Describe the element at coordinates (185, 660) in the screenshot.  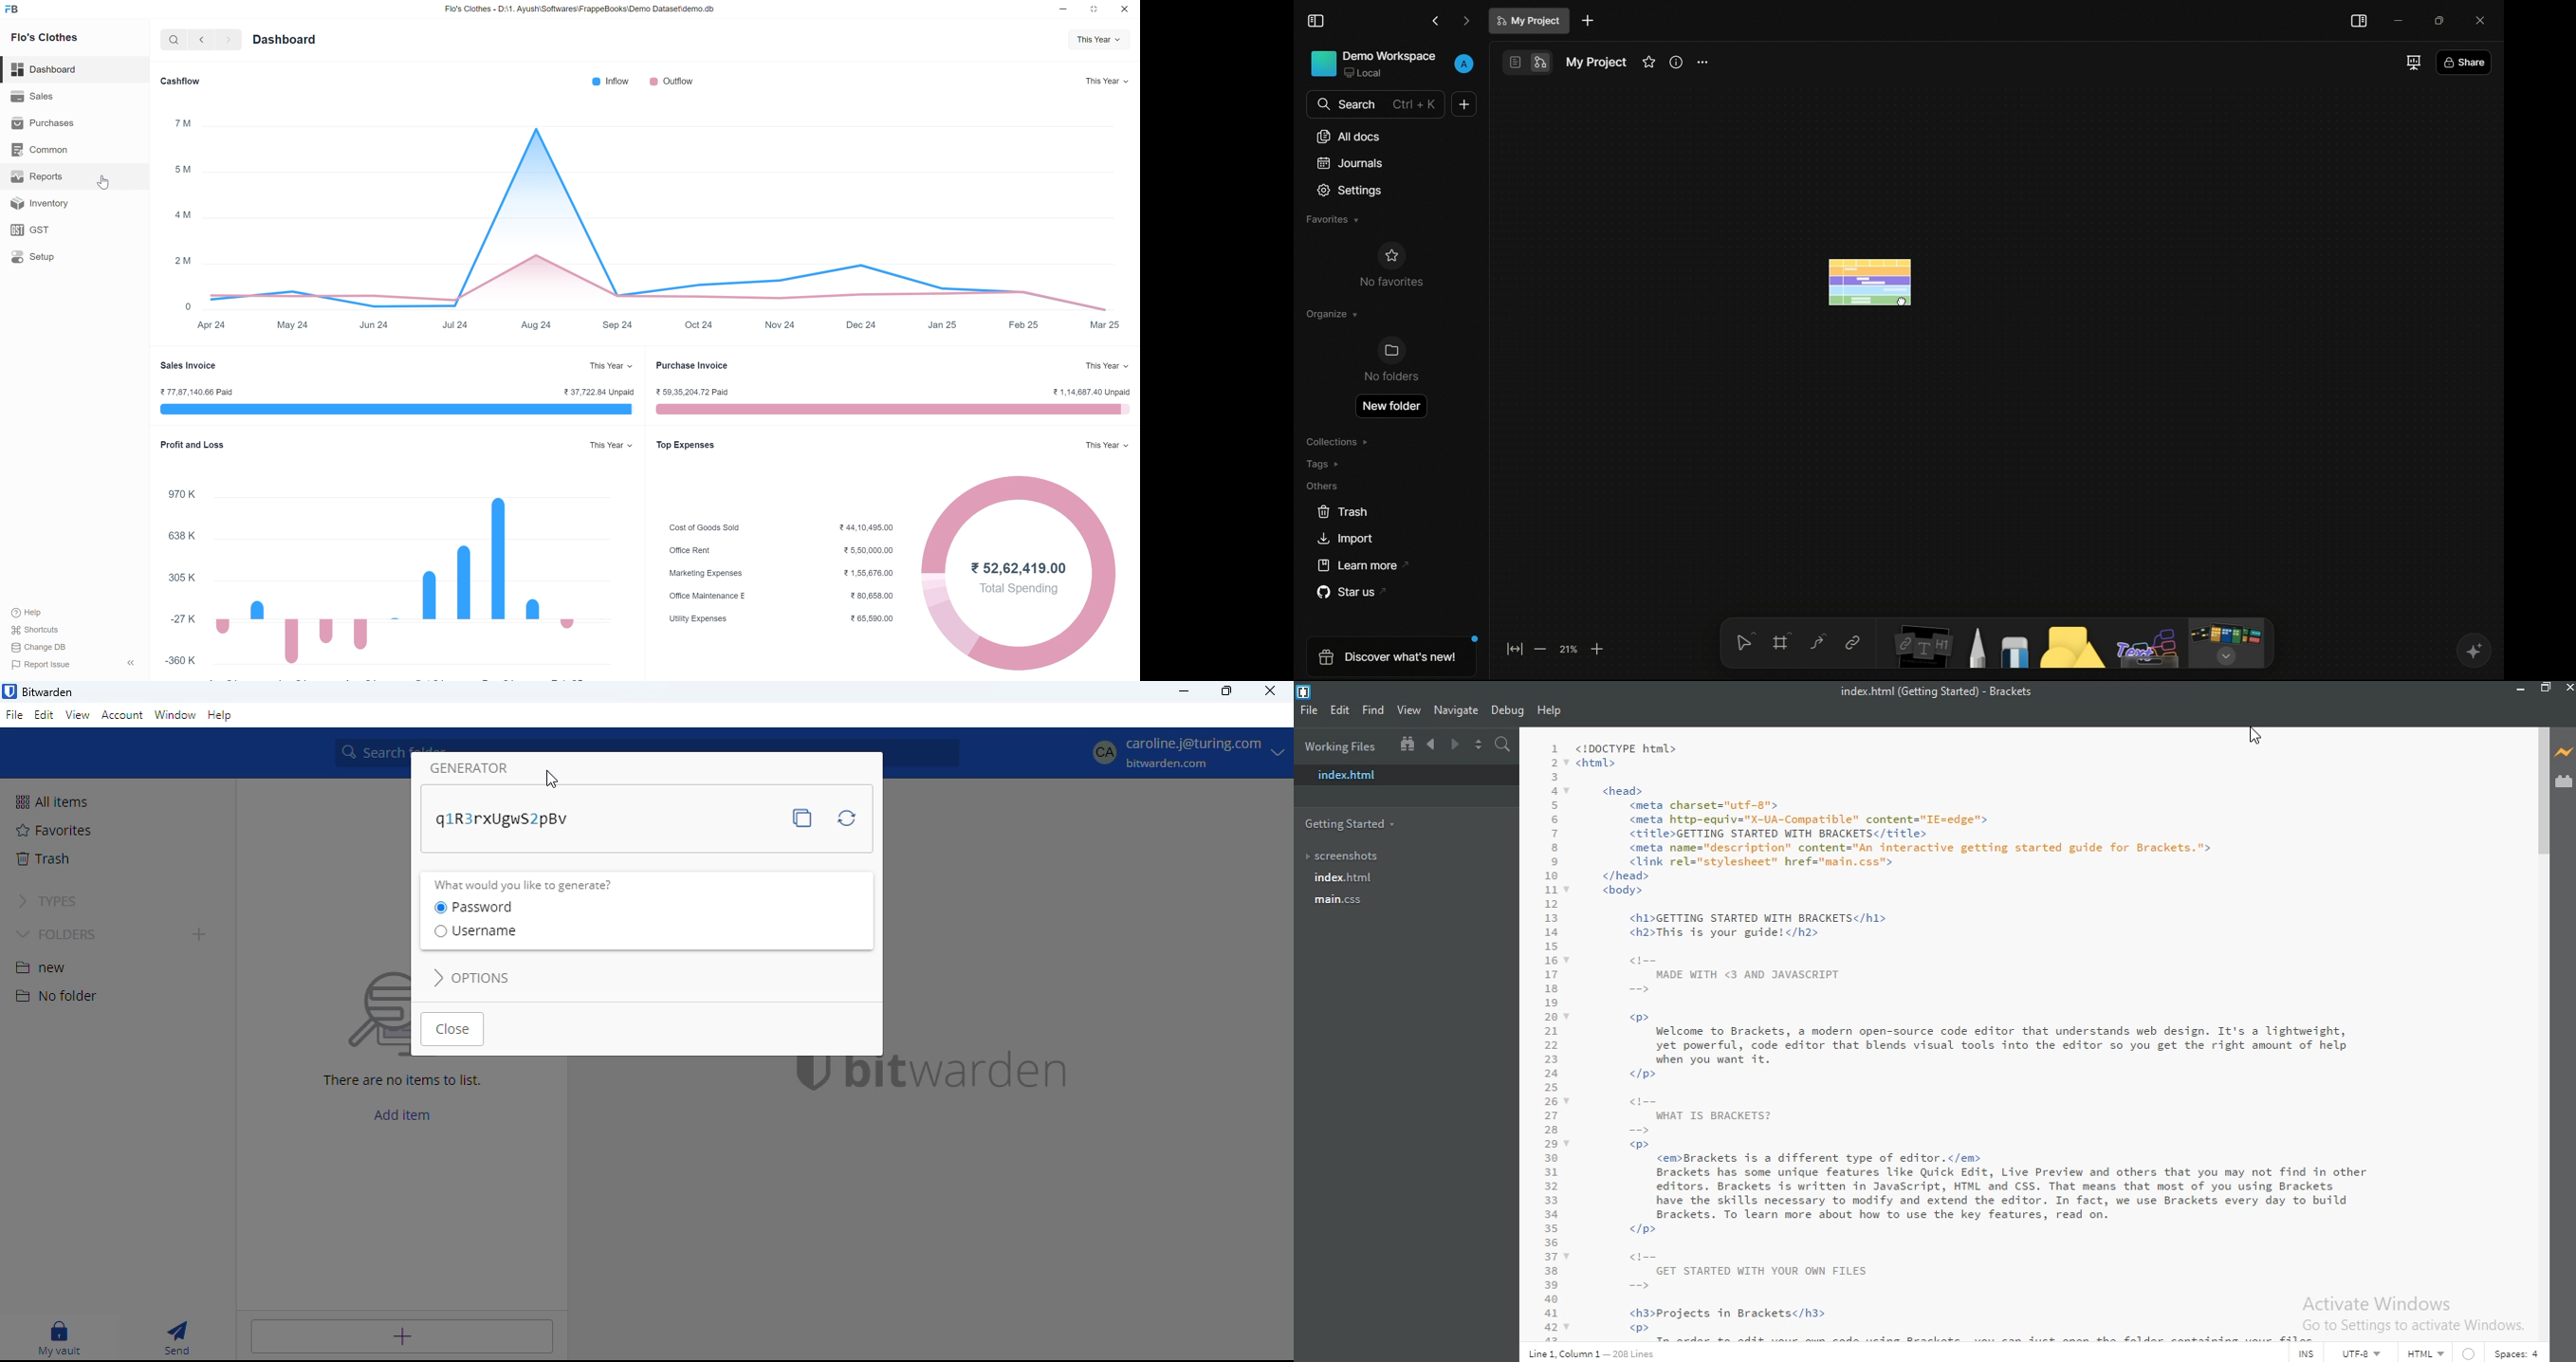
I see `-360 K` at that location.